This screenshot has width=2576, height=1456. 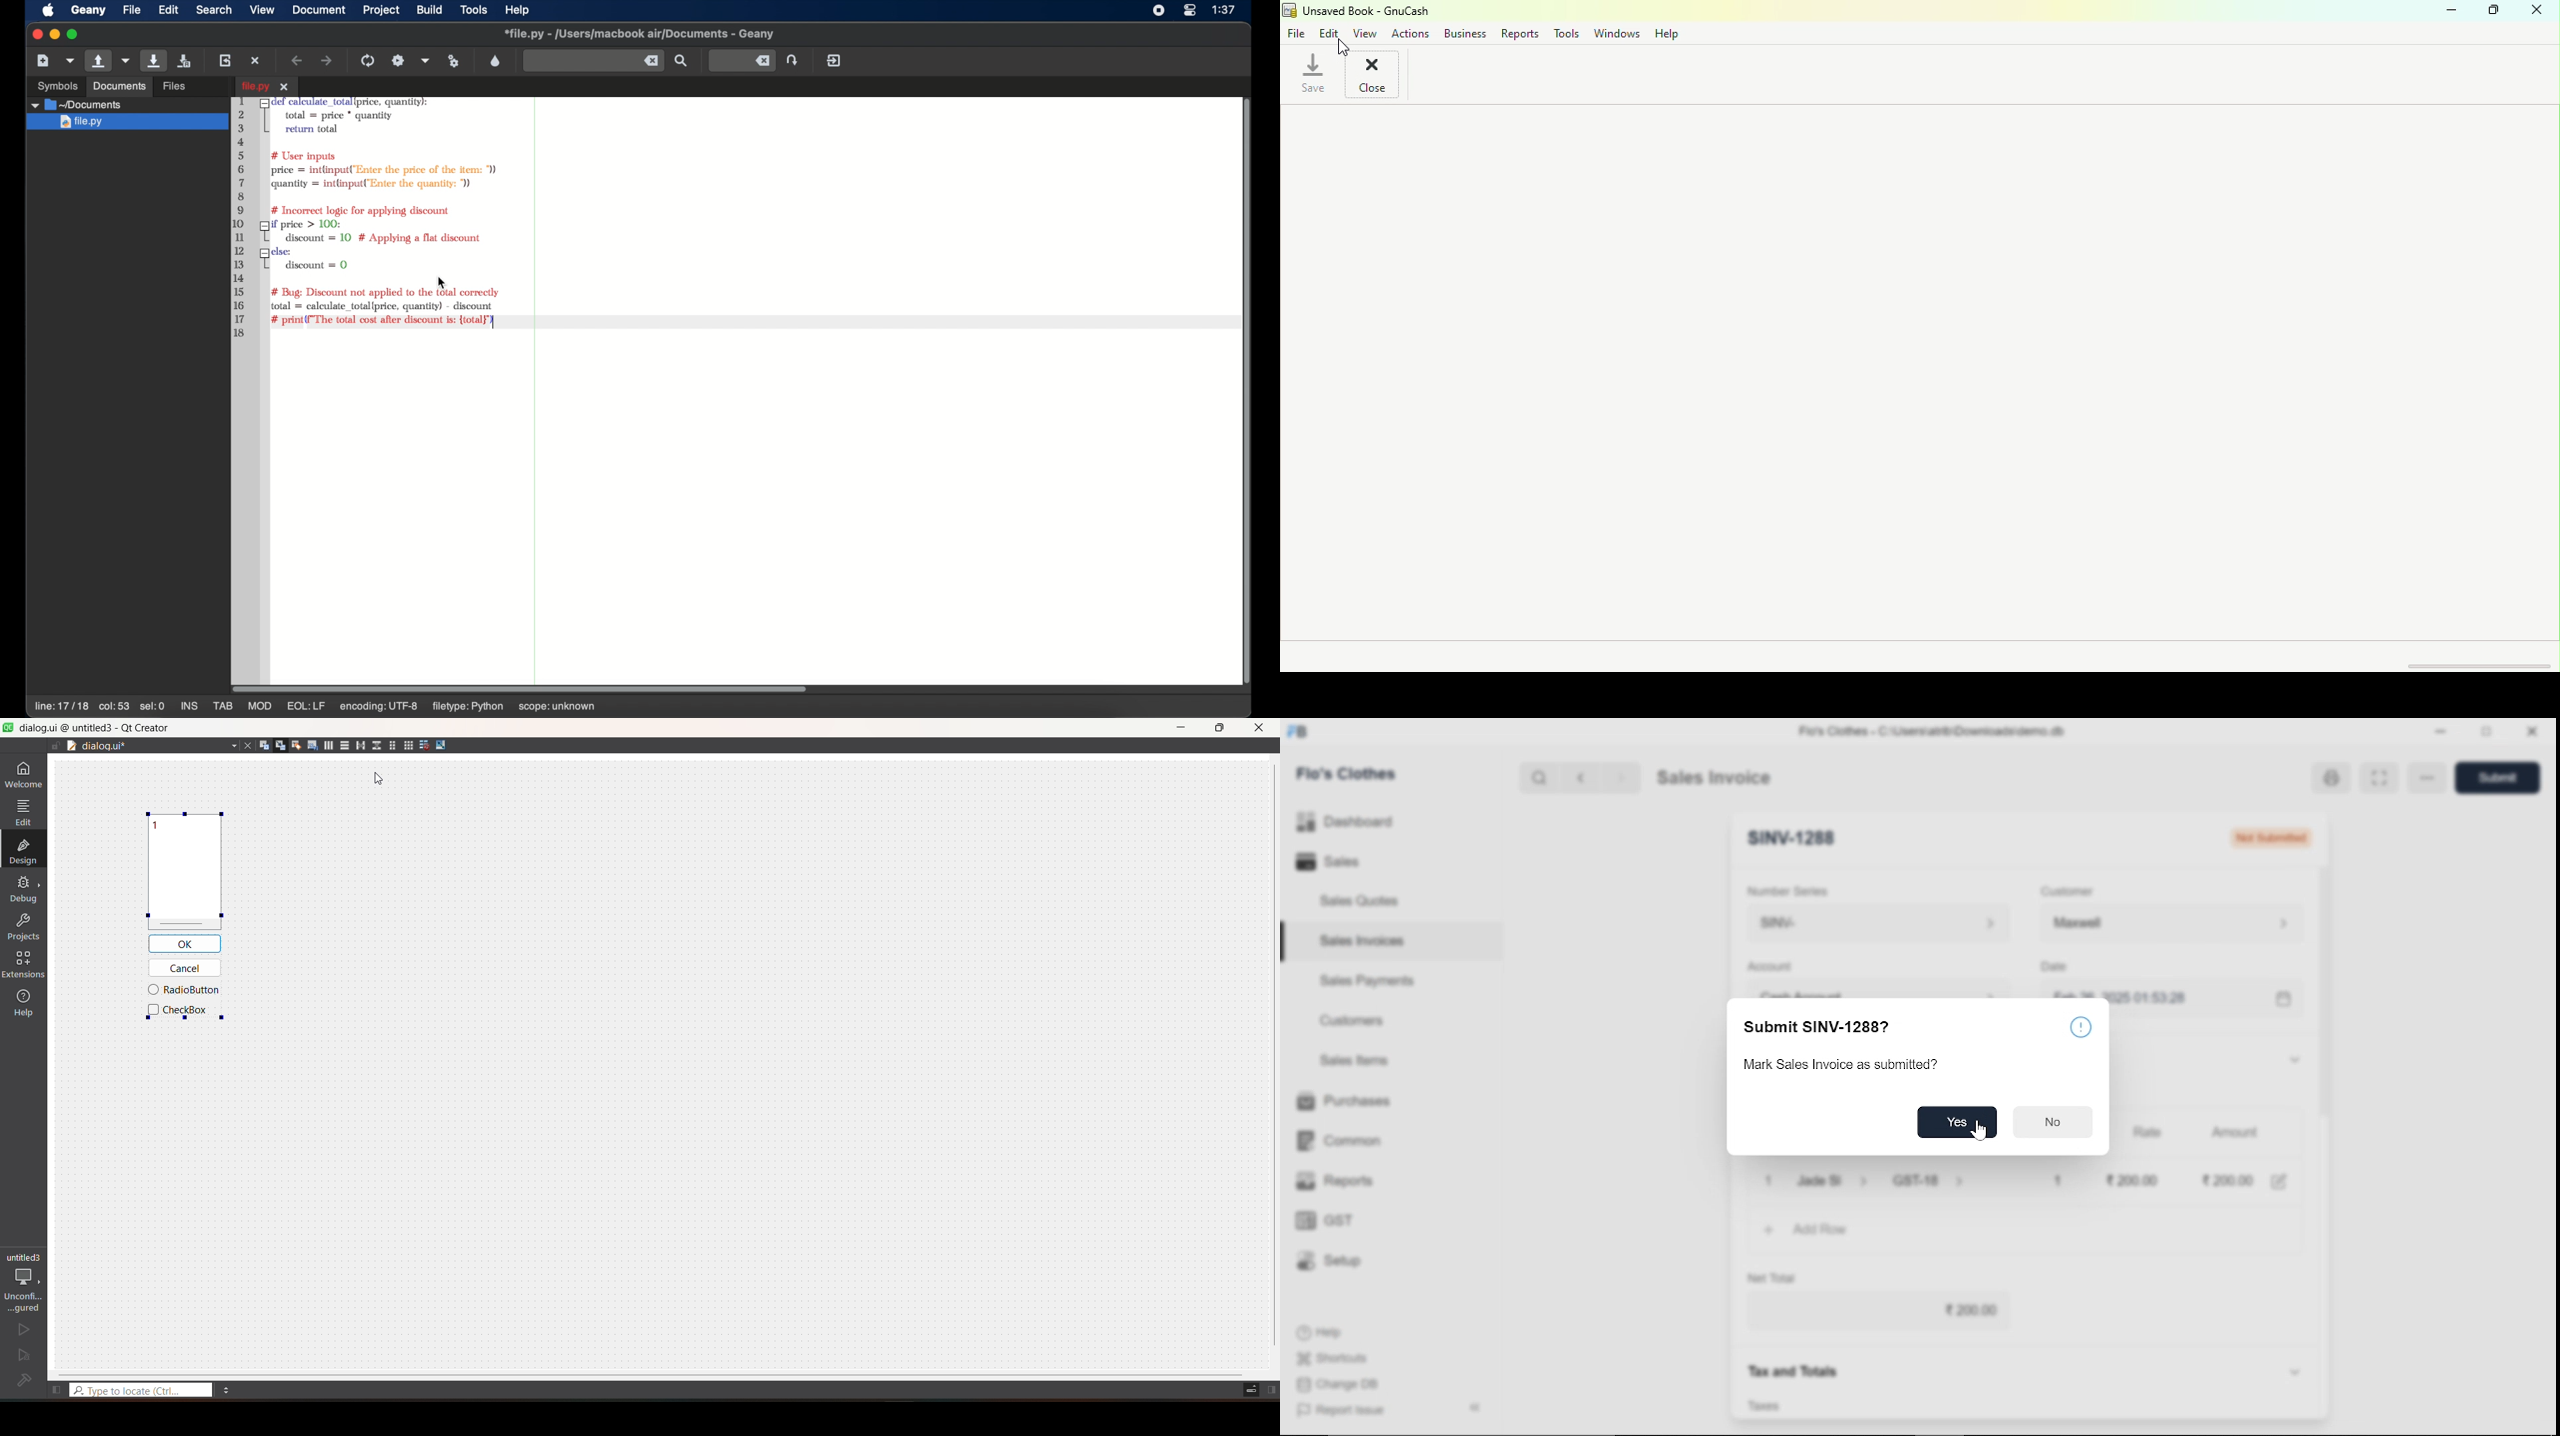 What do you see at coordinates (794, 60) in the screenshot?
I see `jump to the entered line number` at bounding box center [794, 60].